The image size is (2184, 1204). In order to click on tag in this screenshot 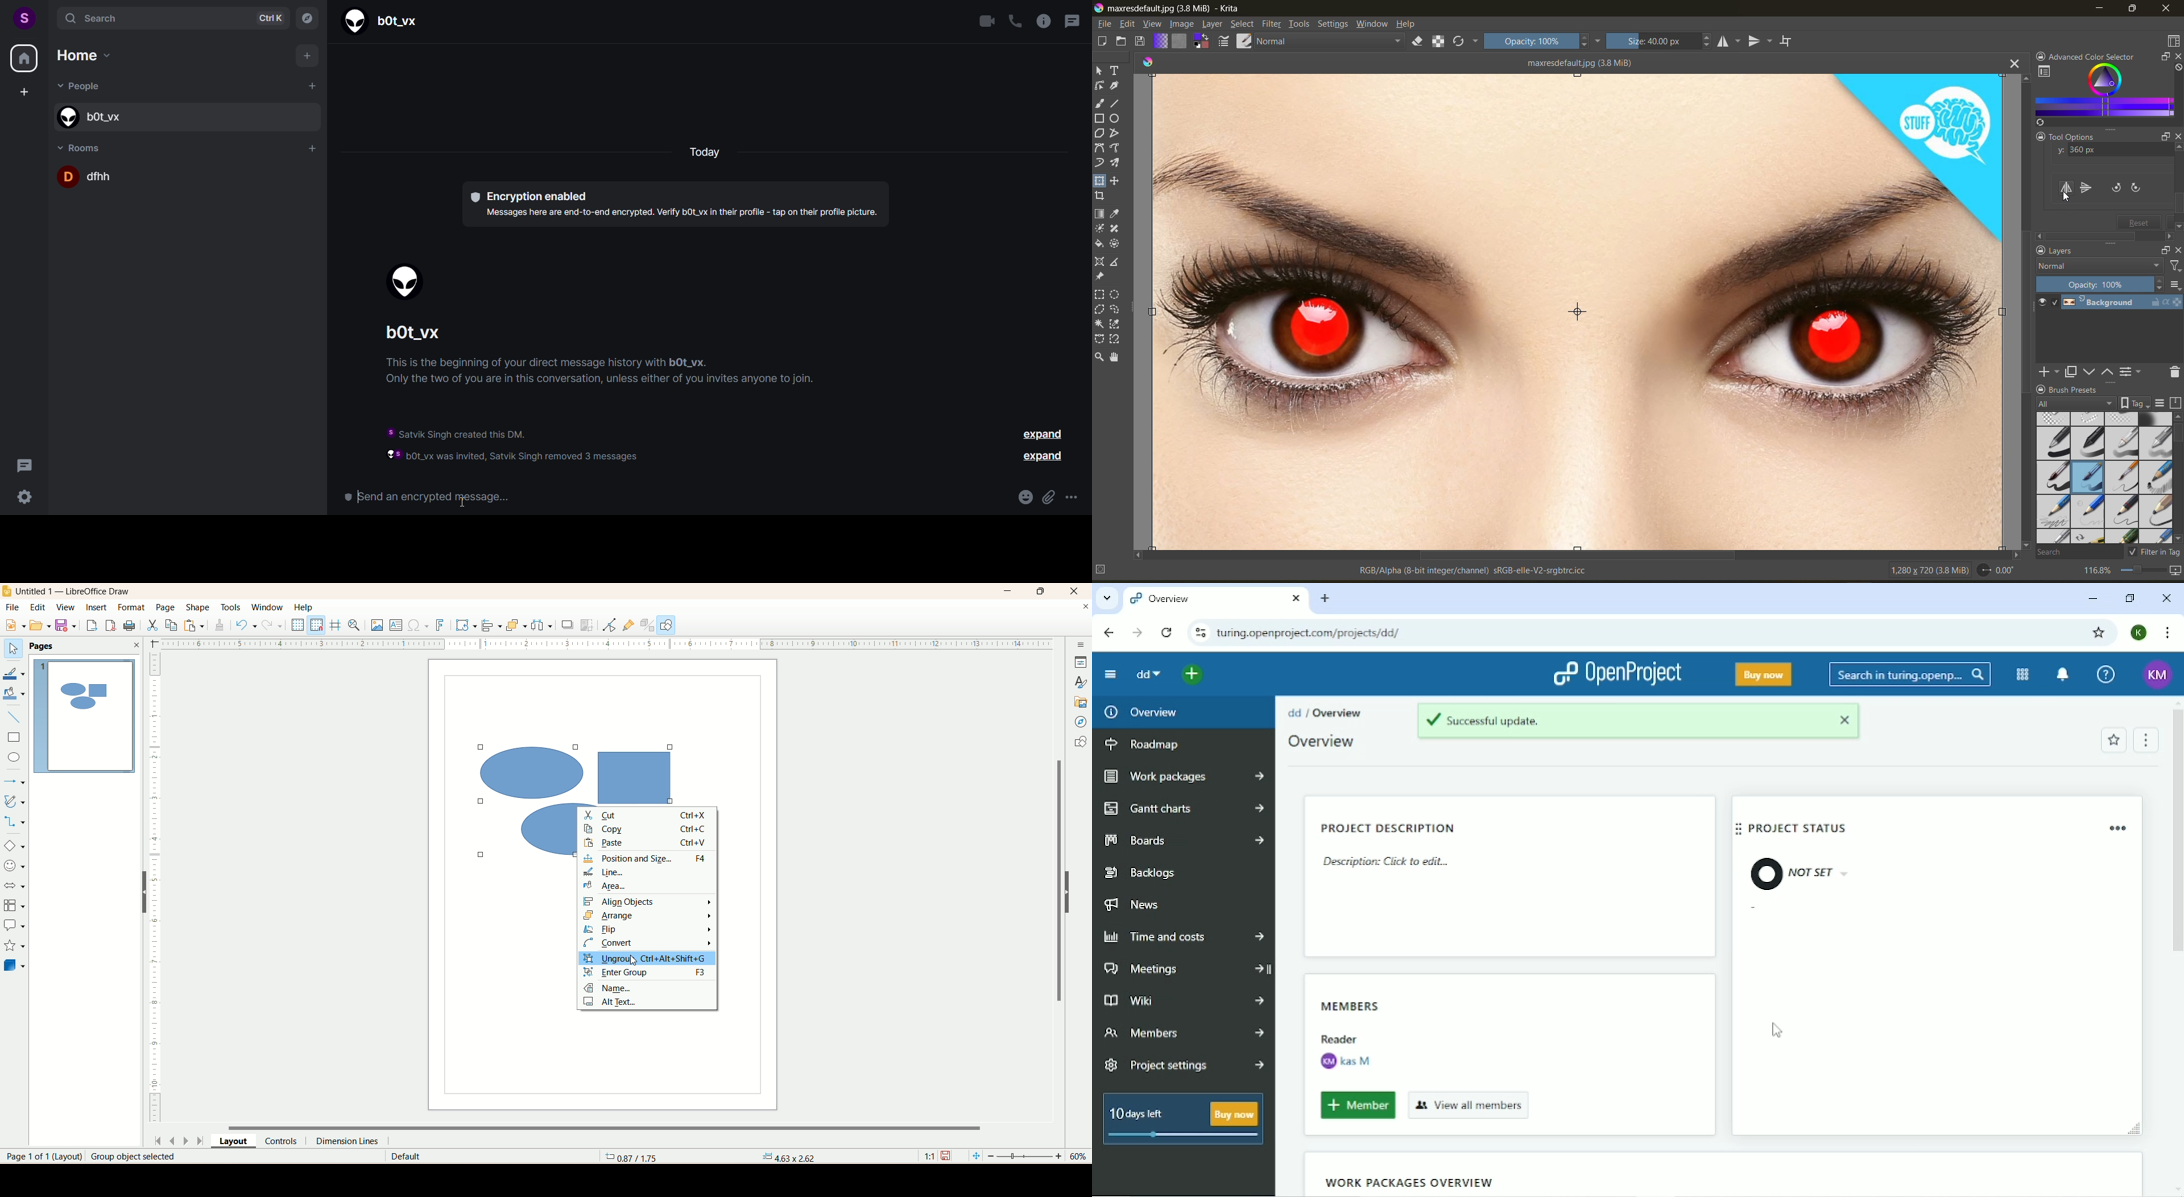, I will do `click(2075, 403)`.